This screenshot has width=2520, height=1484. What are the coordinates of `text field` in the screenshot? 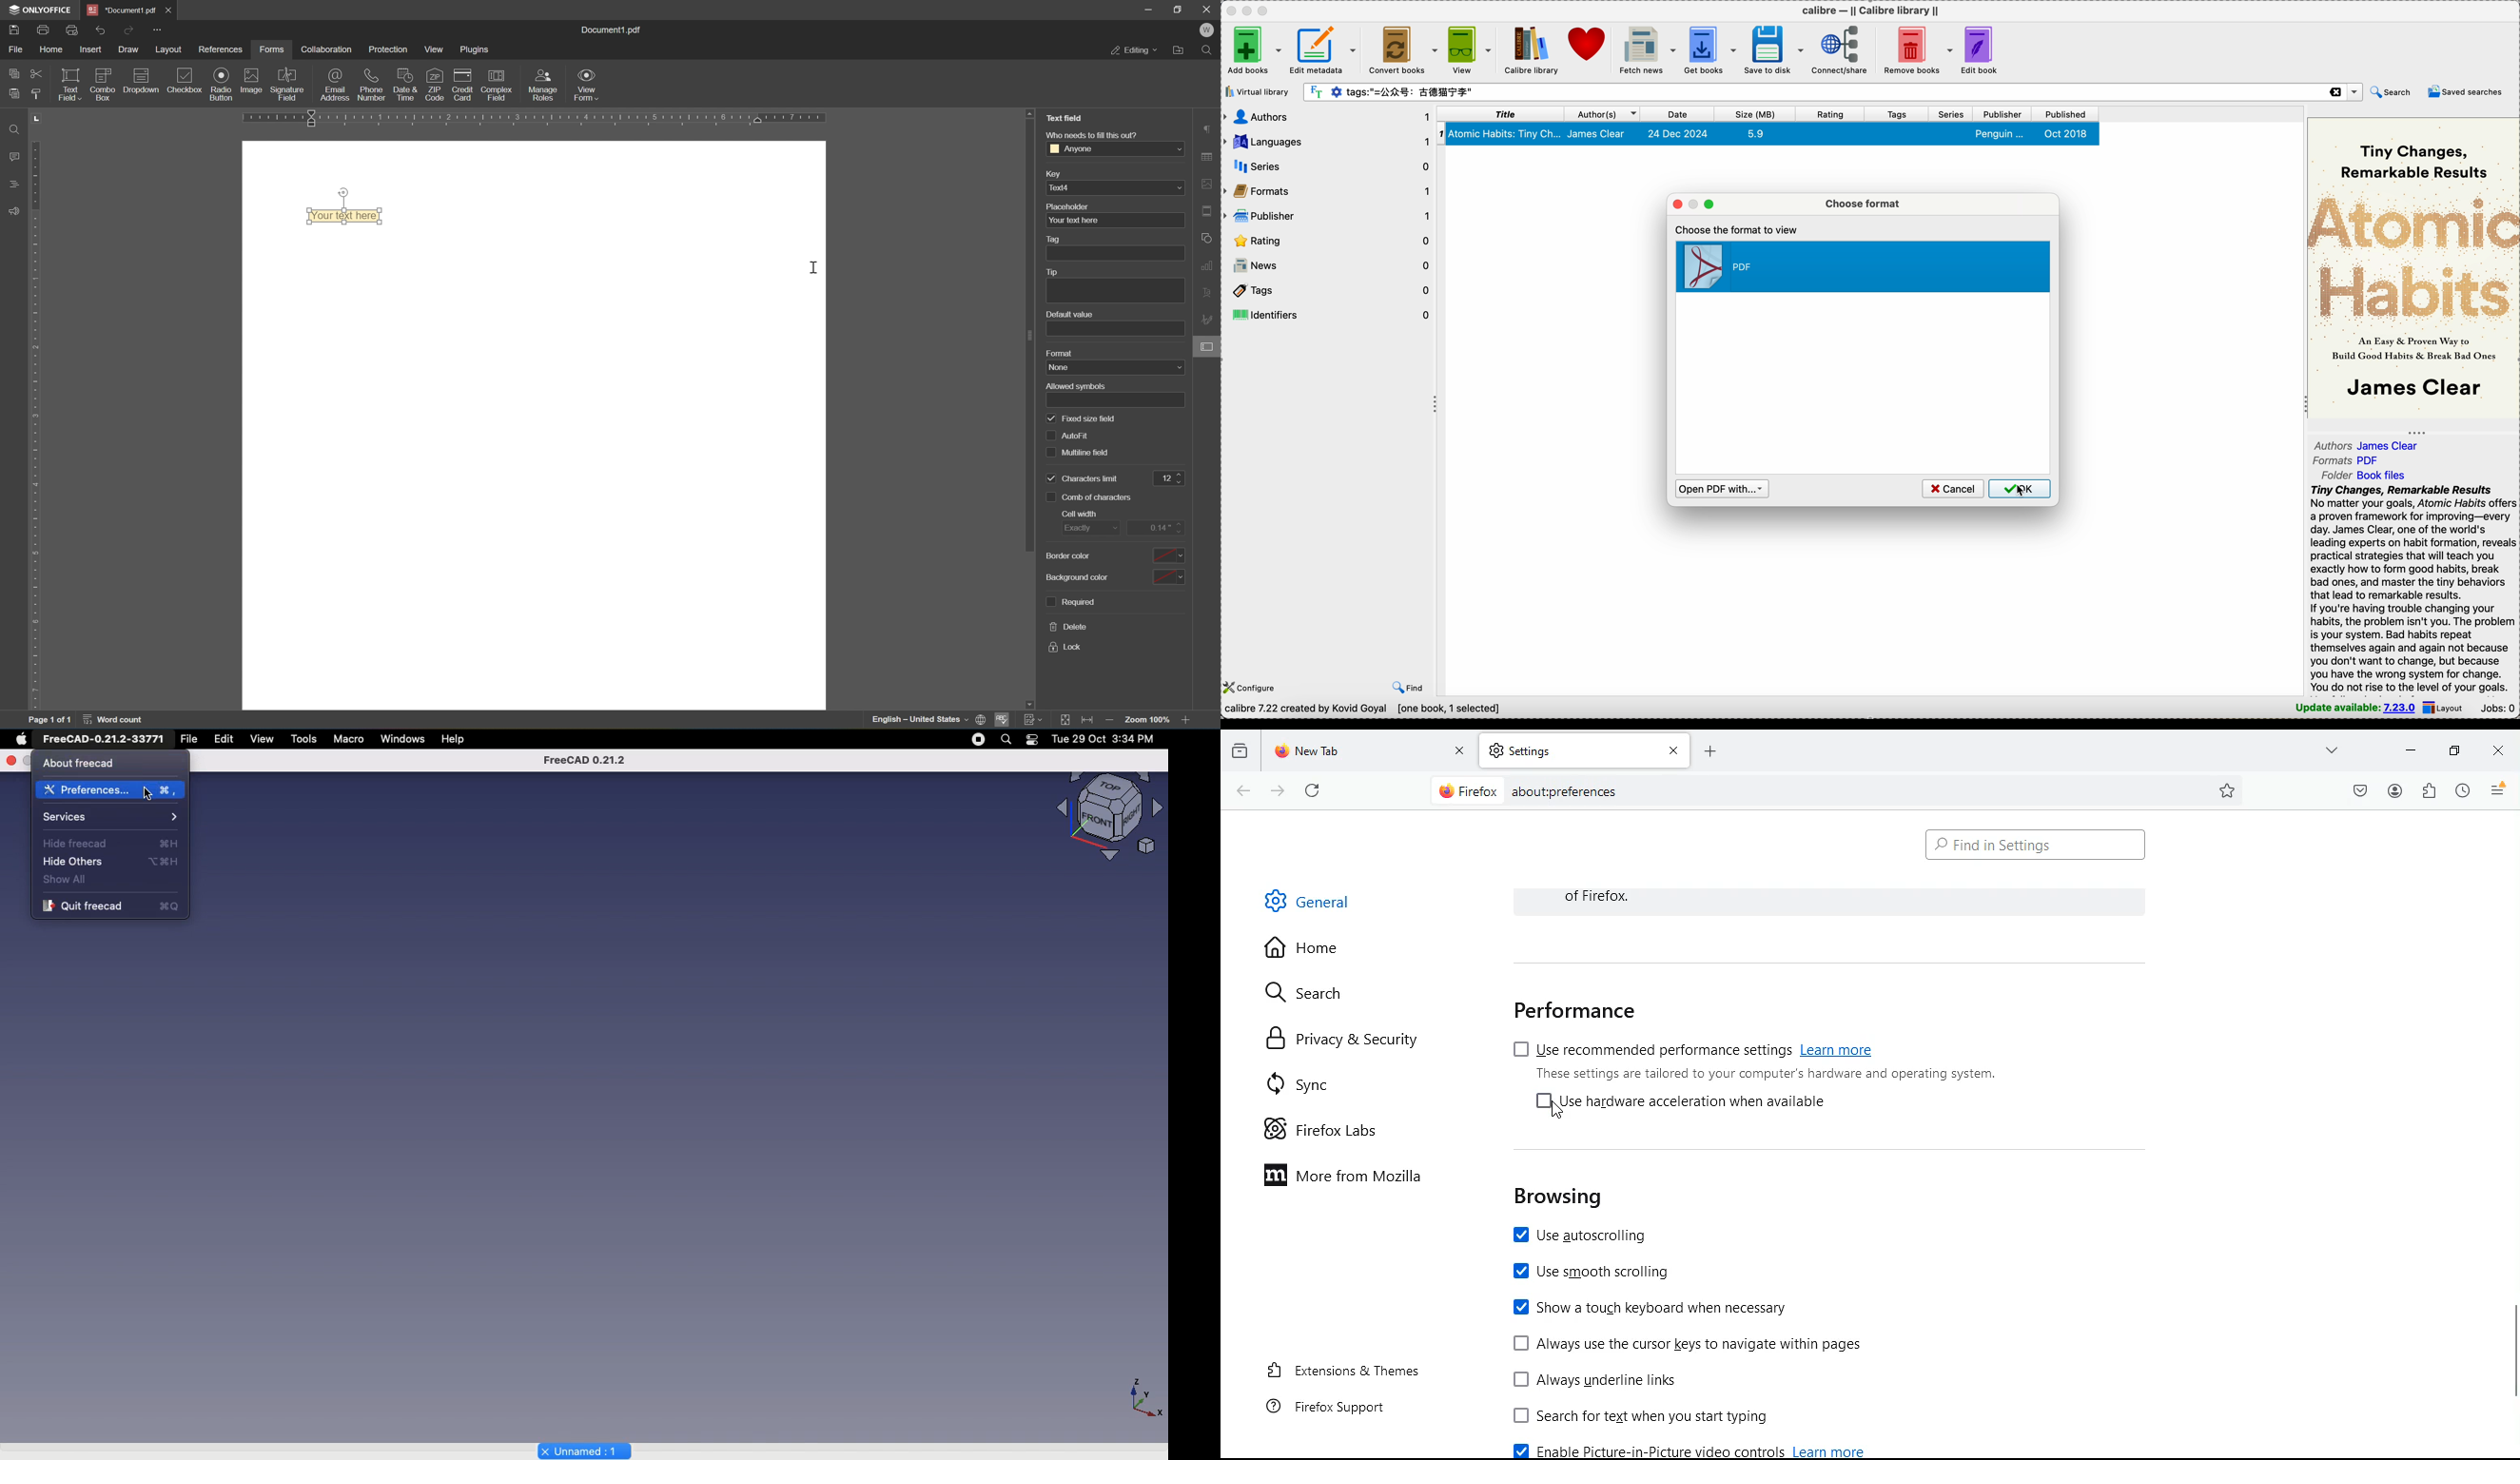 It's located at (68, 84).